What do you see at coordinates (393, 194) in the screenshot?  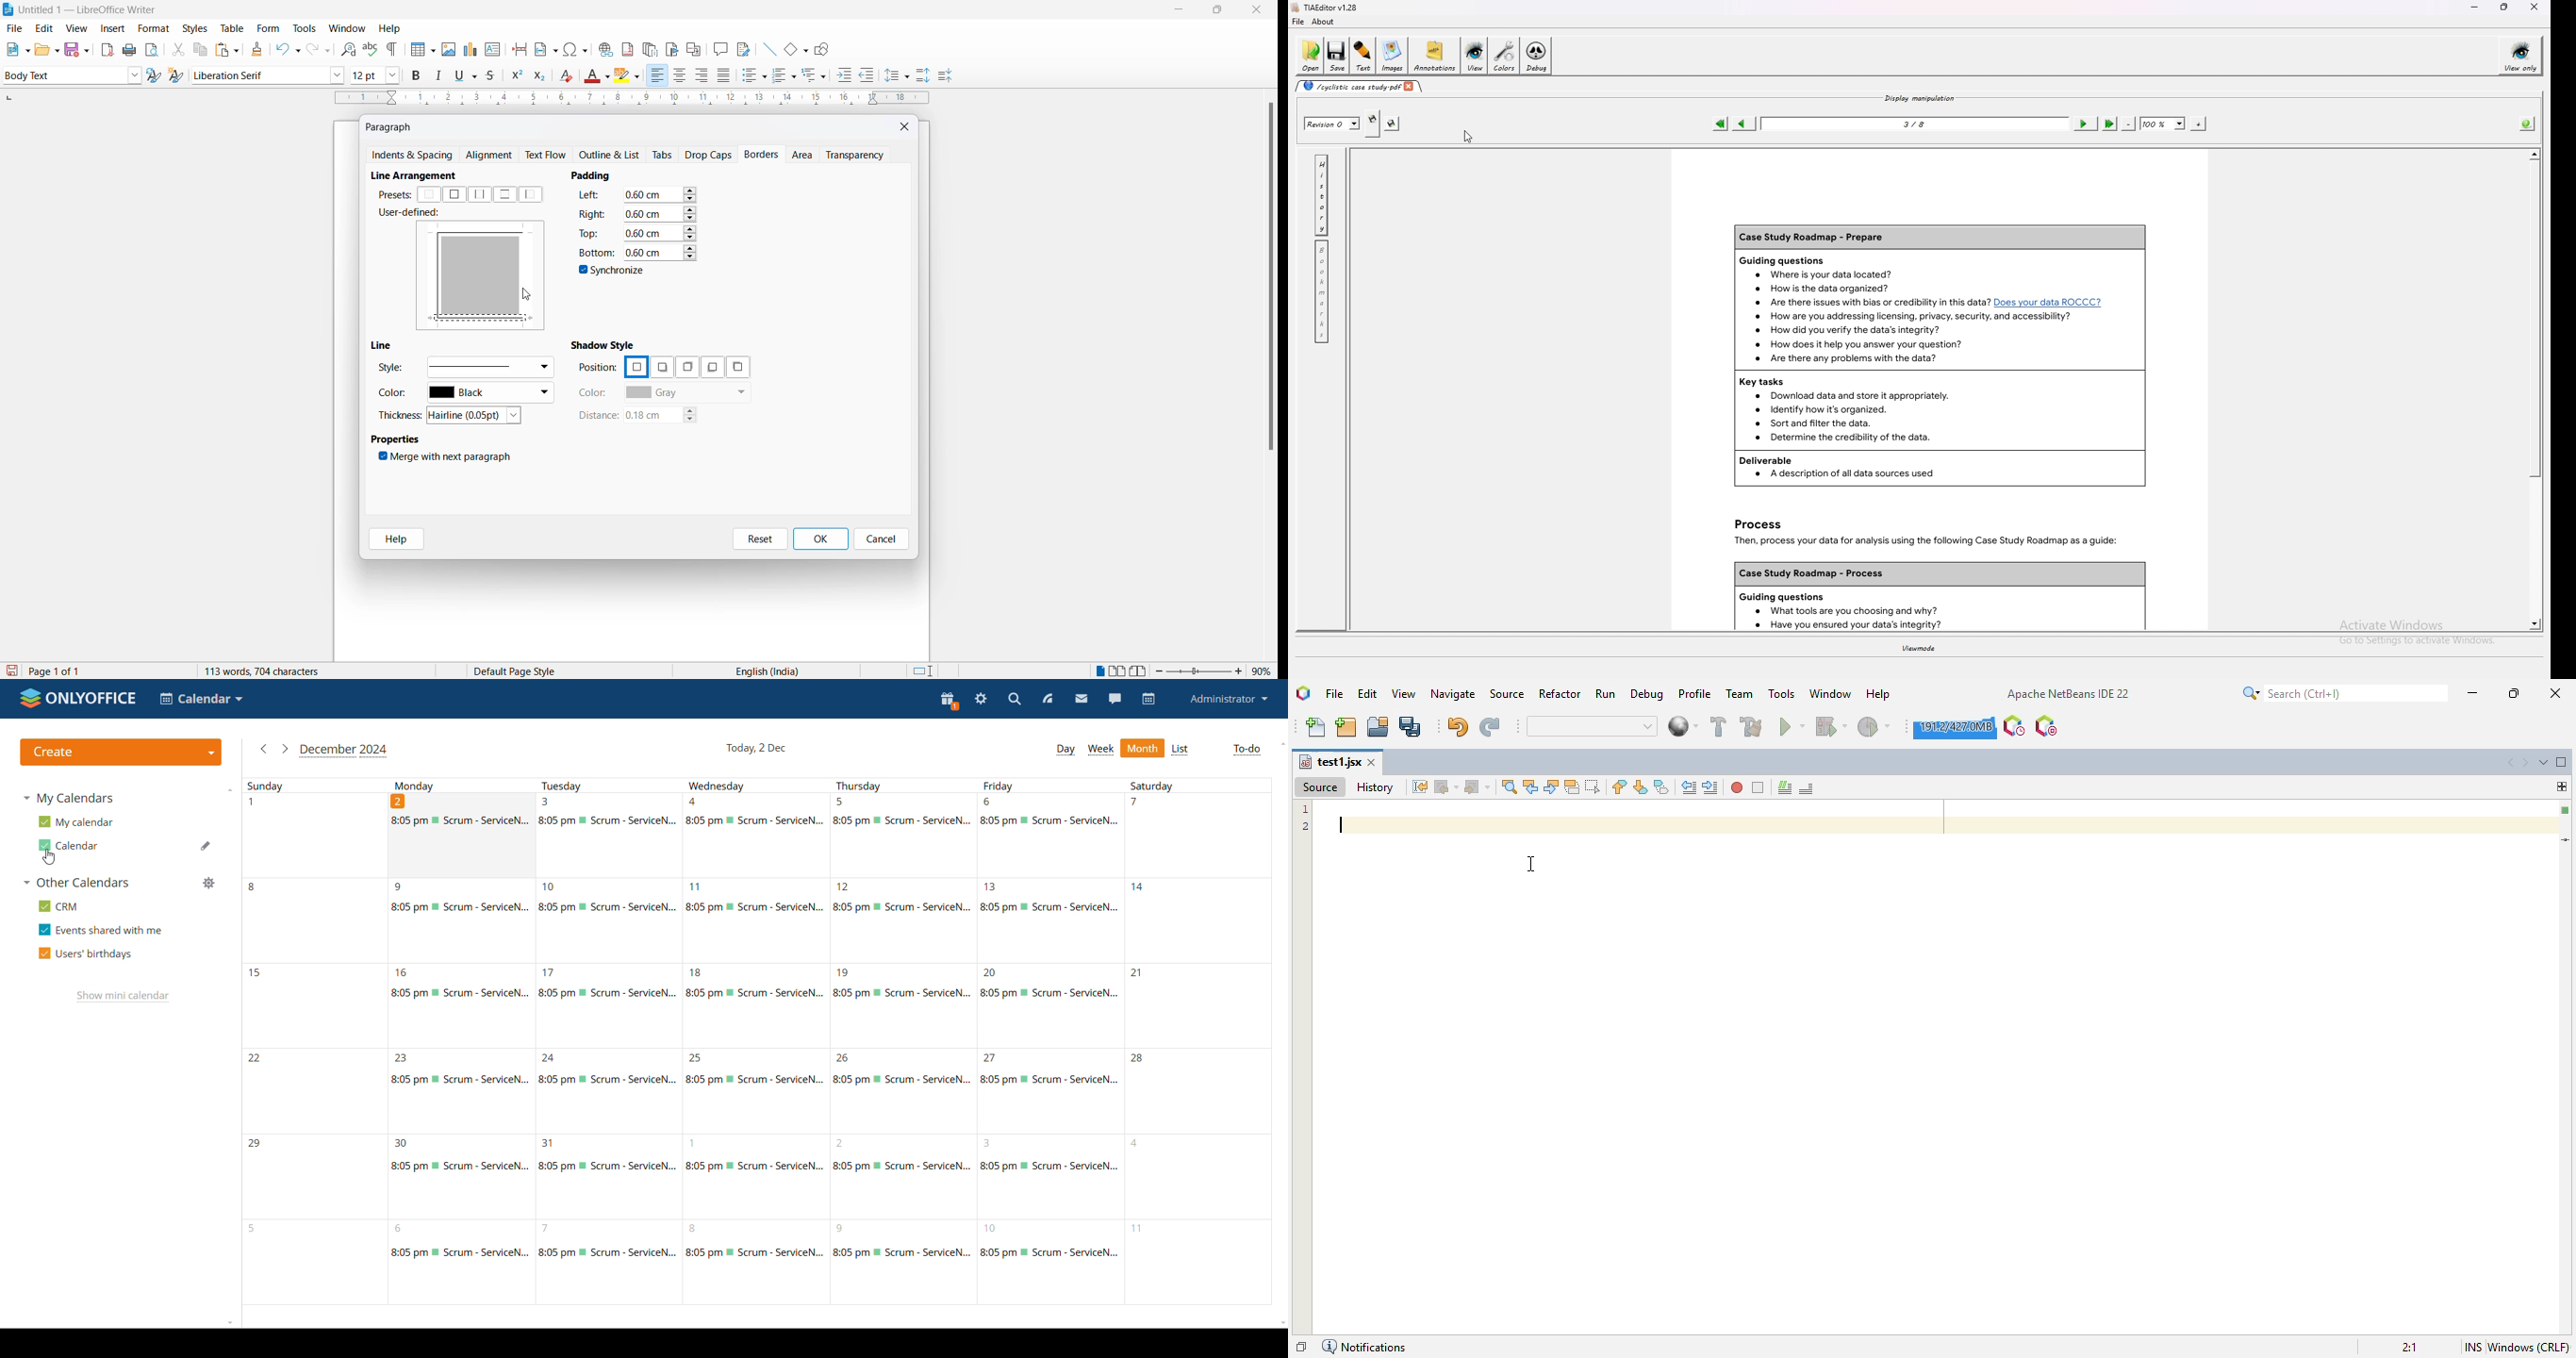 I see `presets` at bounding box center [393, 194].